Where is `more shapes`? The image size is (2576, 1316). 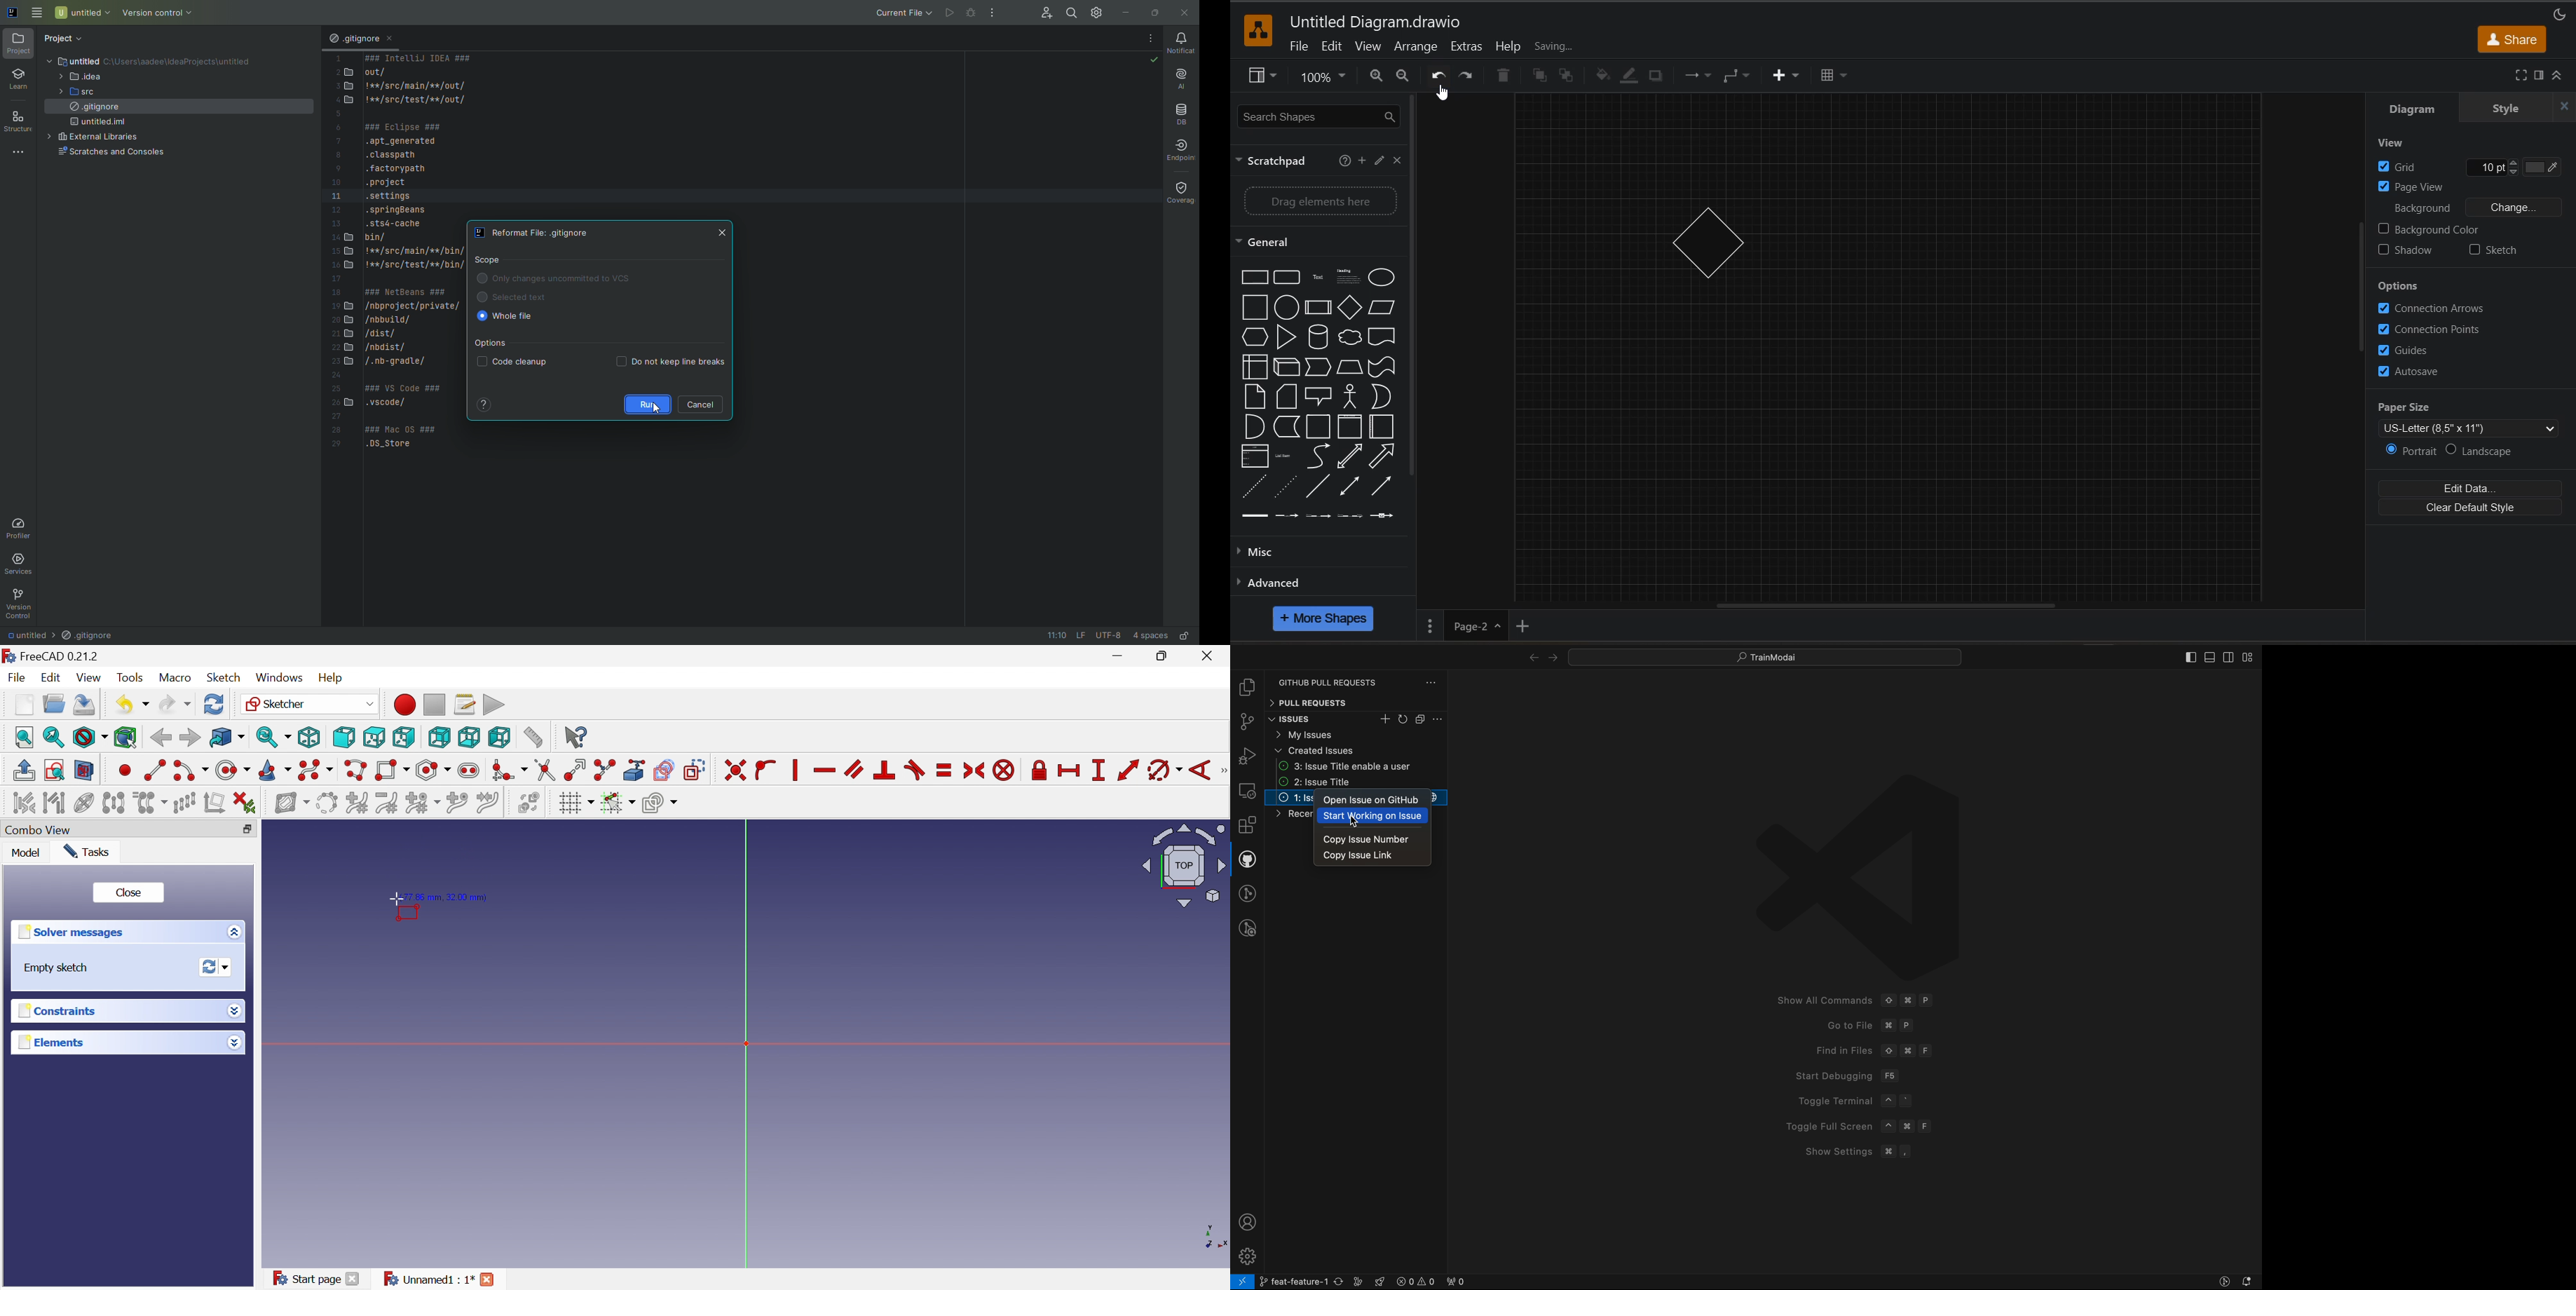
more shapes is located at coordinates (1327, 620).